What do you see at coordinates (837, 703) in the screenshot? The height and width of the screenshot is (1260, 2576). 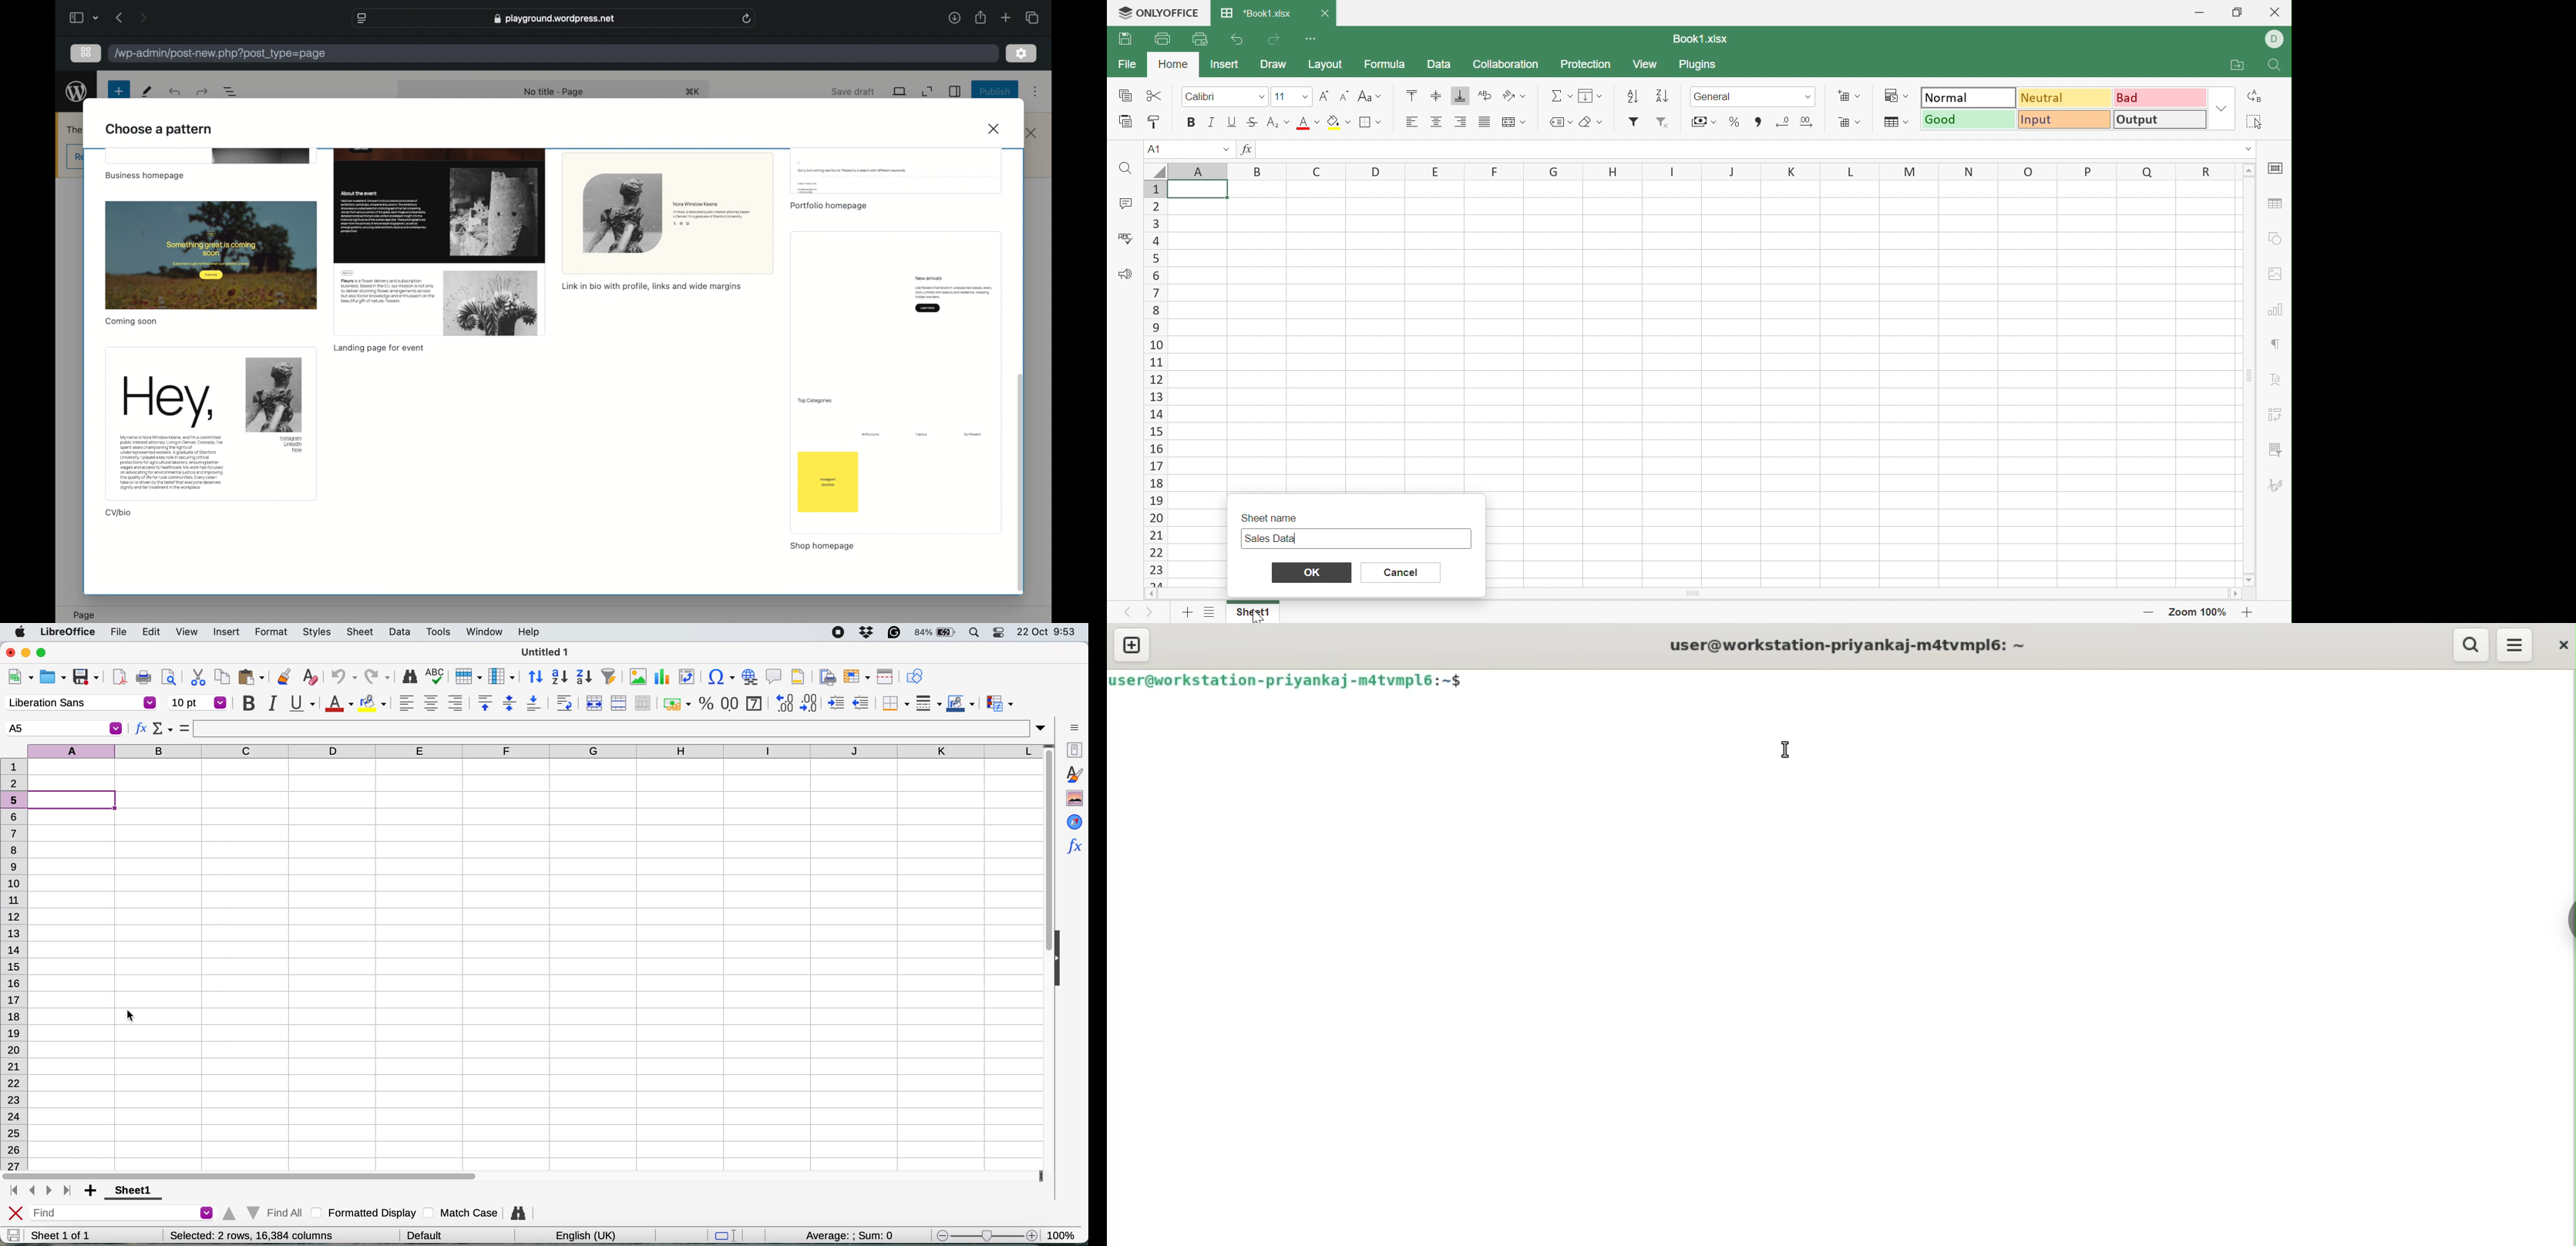 I see `increase indent` at bounding box center [837, 703].